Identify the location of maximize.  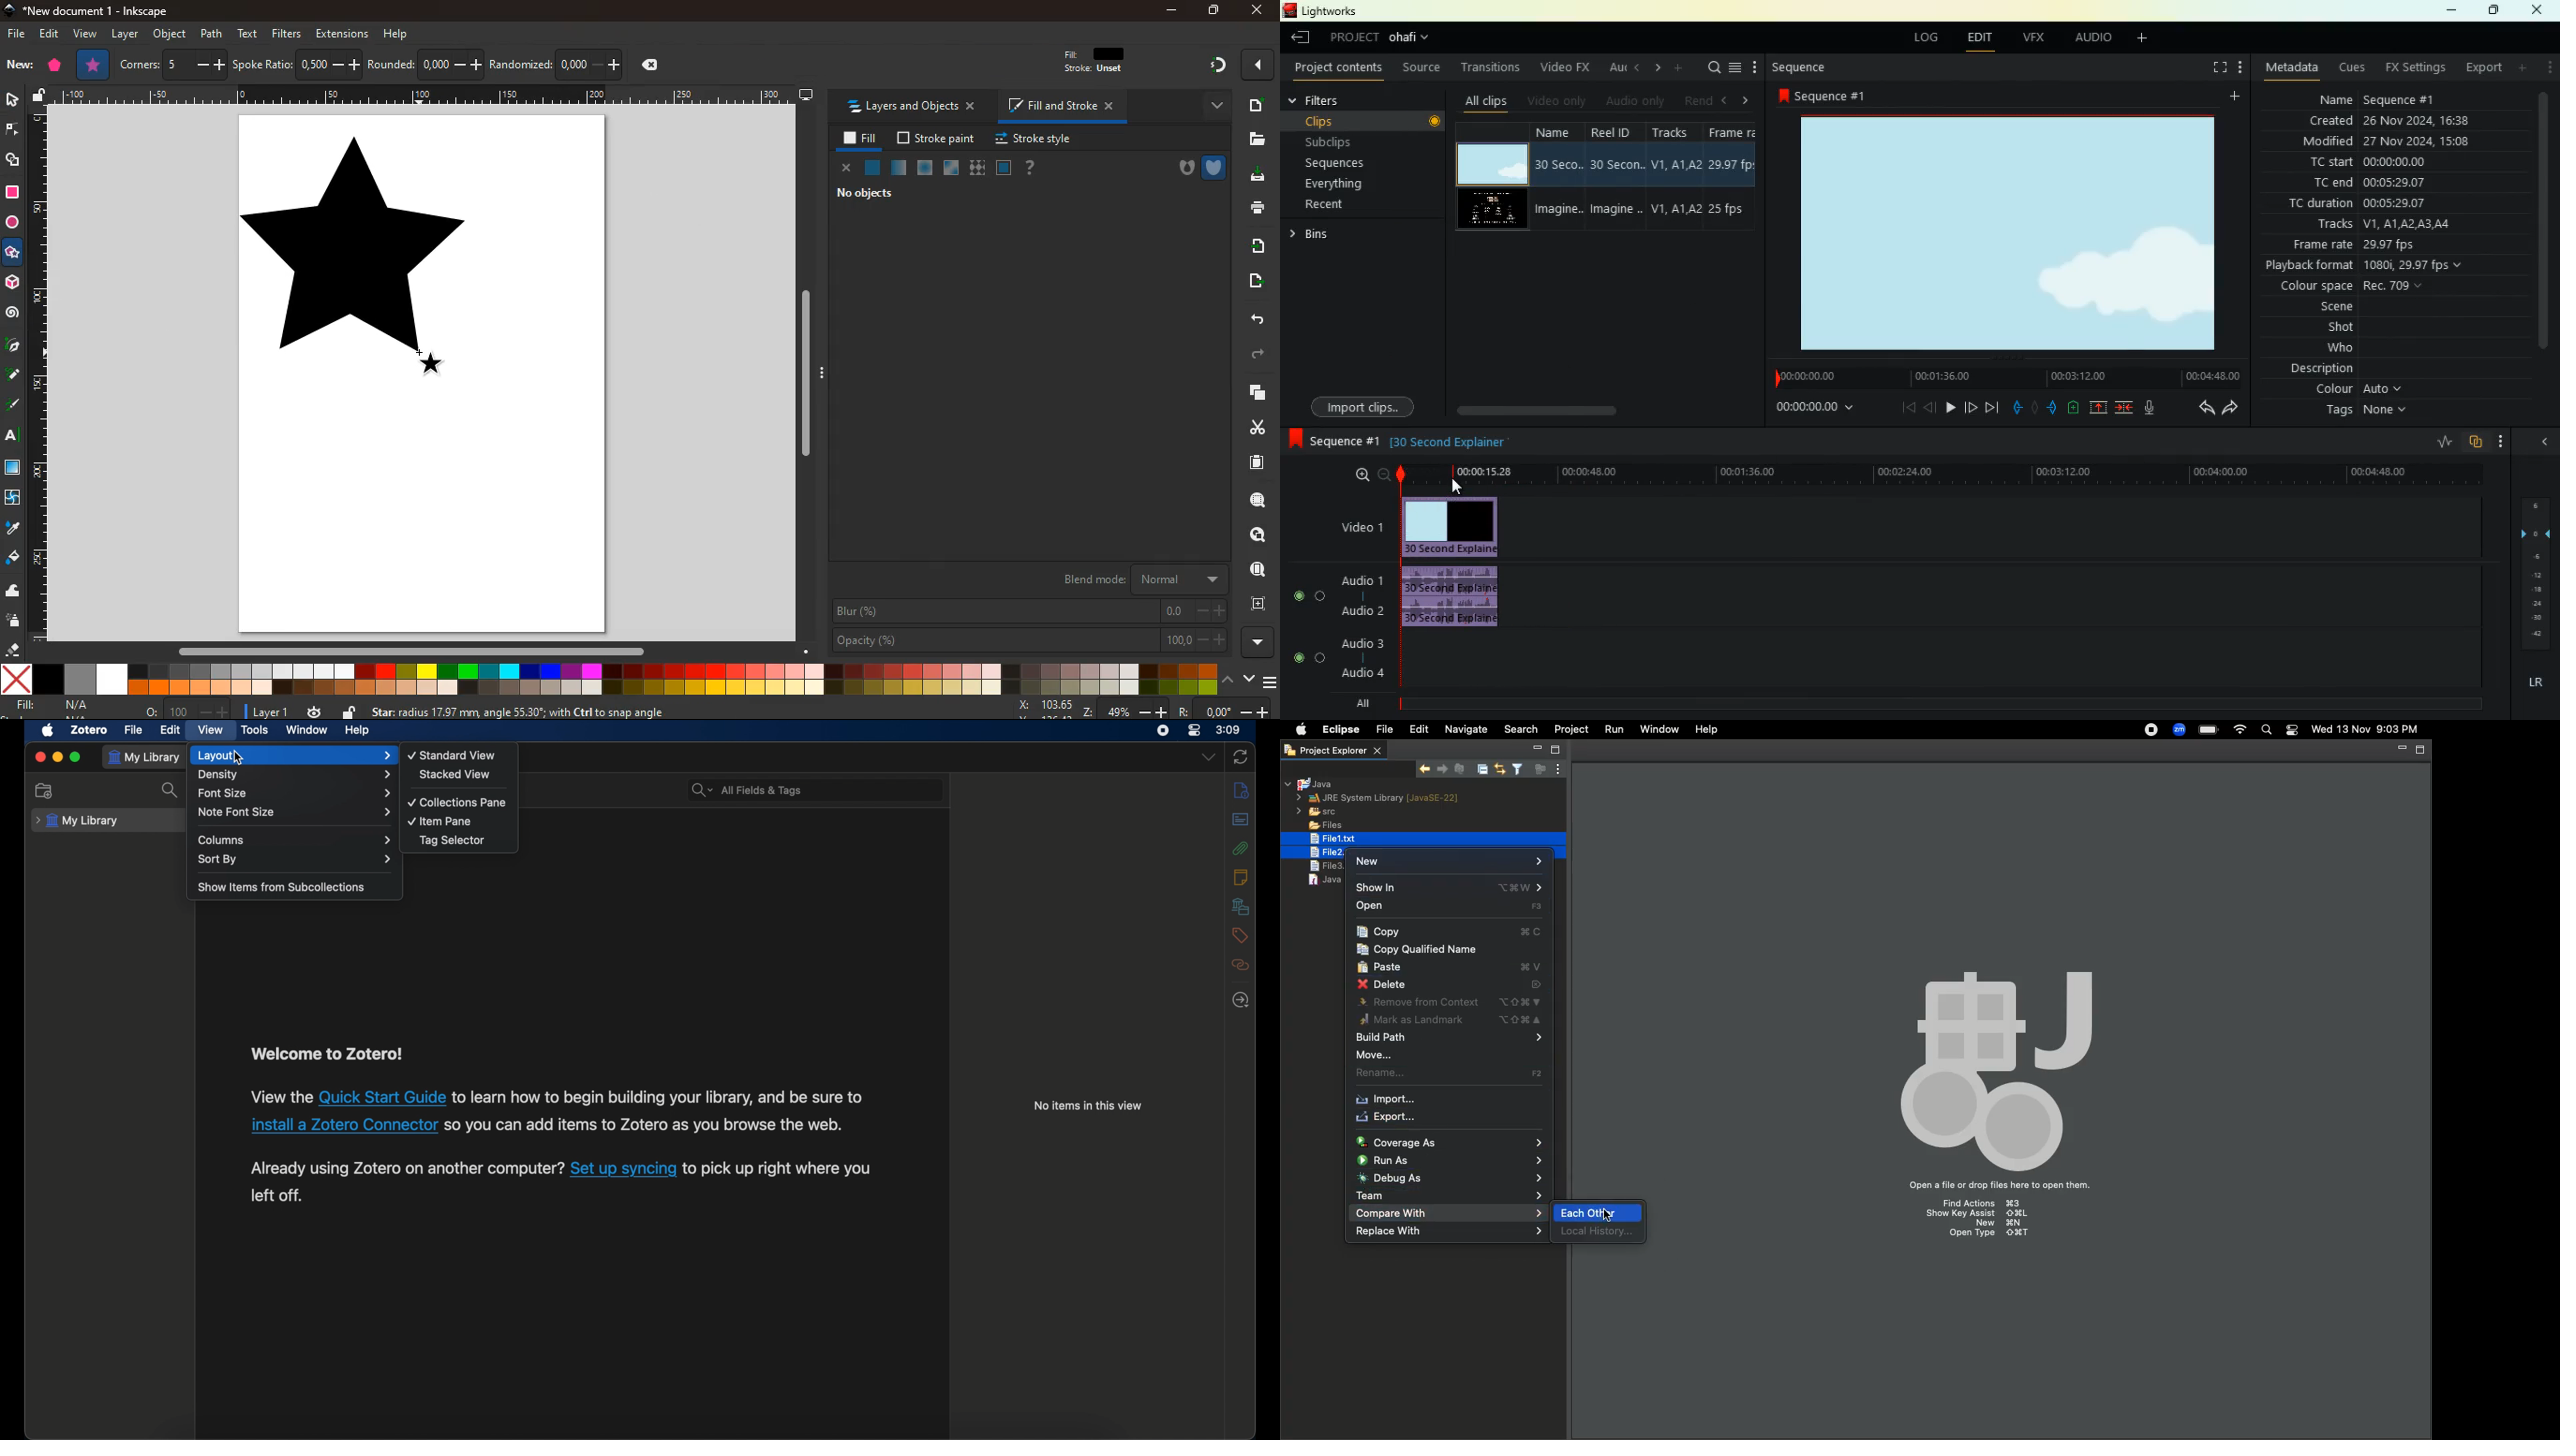
(1212, 8).